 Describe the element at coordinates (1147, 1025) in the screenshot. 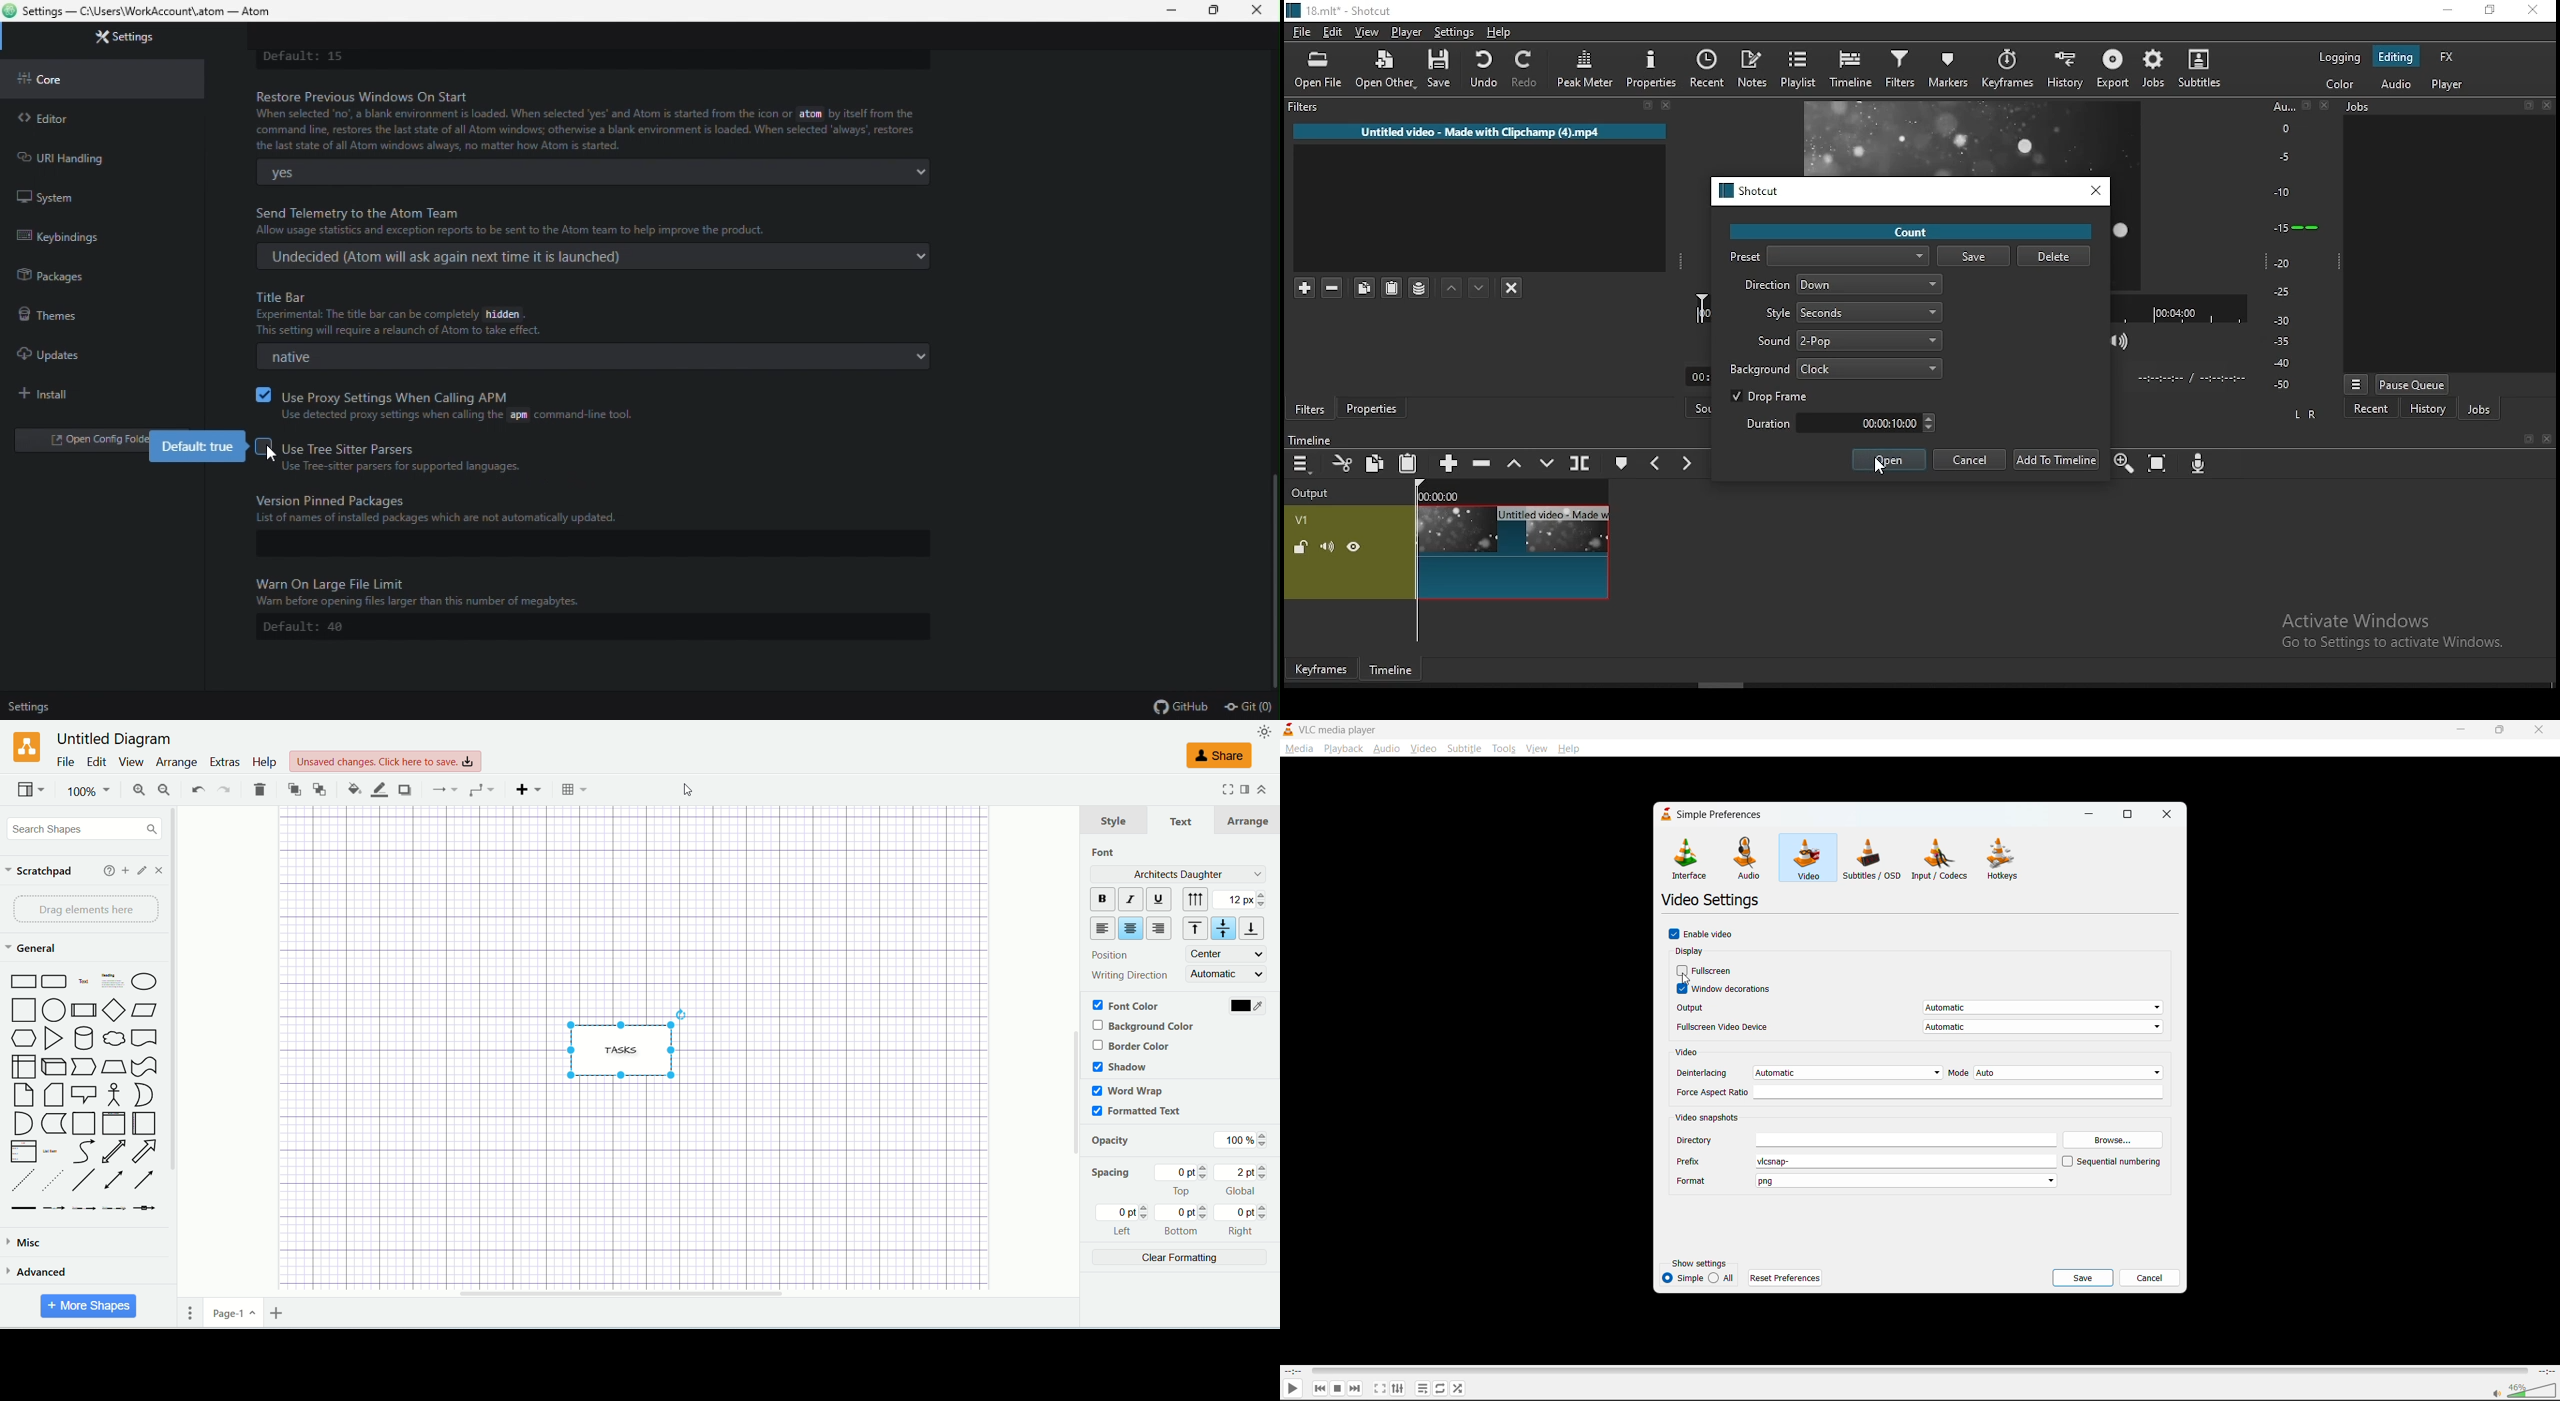

I see `background color` at that location.